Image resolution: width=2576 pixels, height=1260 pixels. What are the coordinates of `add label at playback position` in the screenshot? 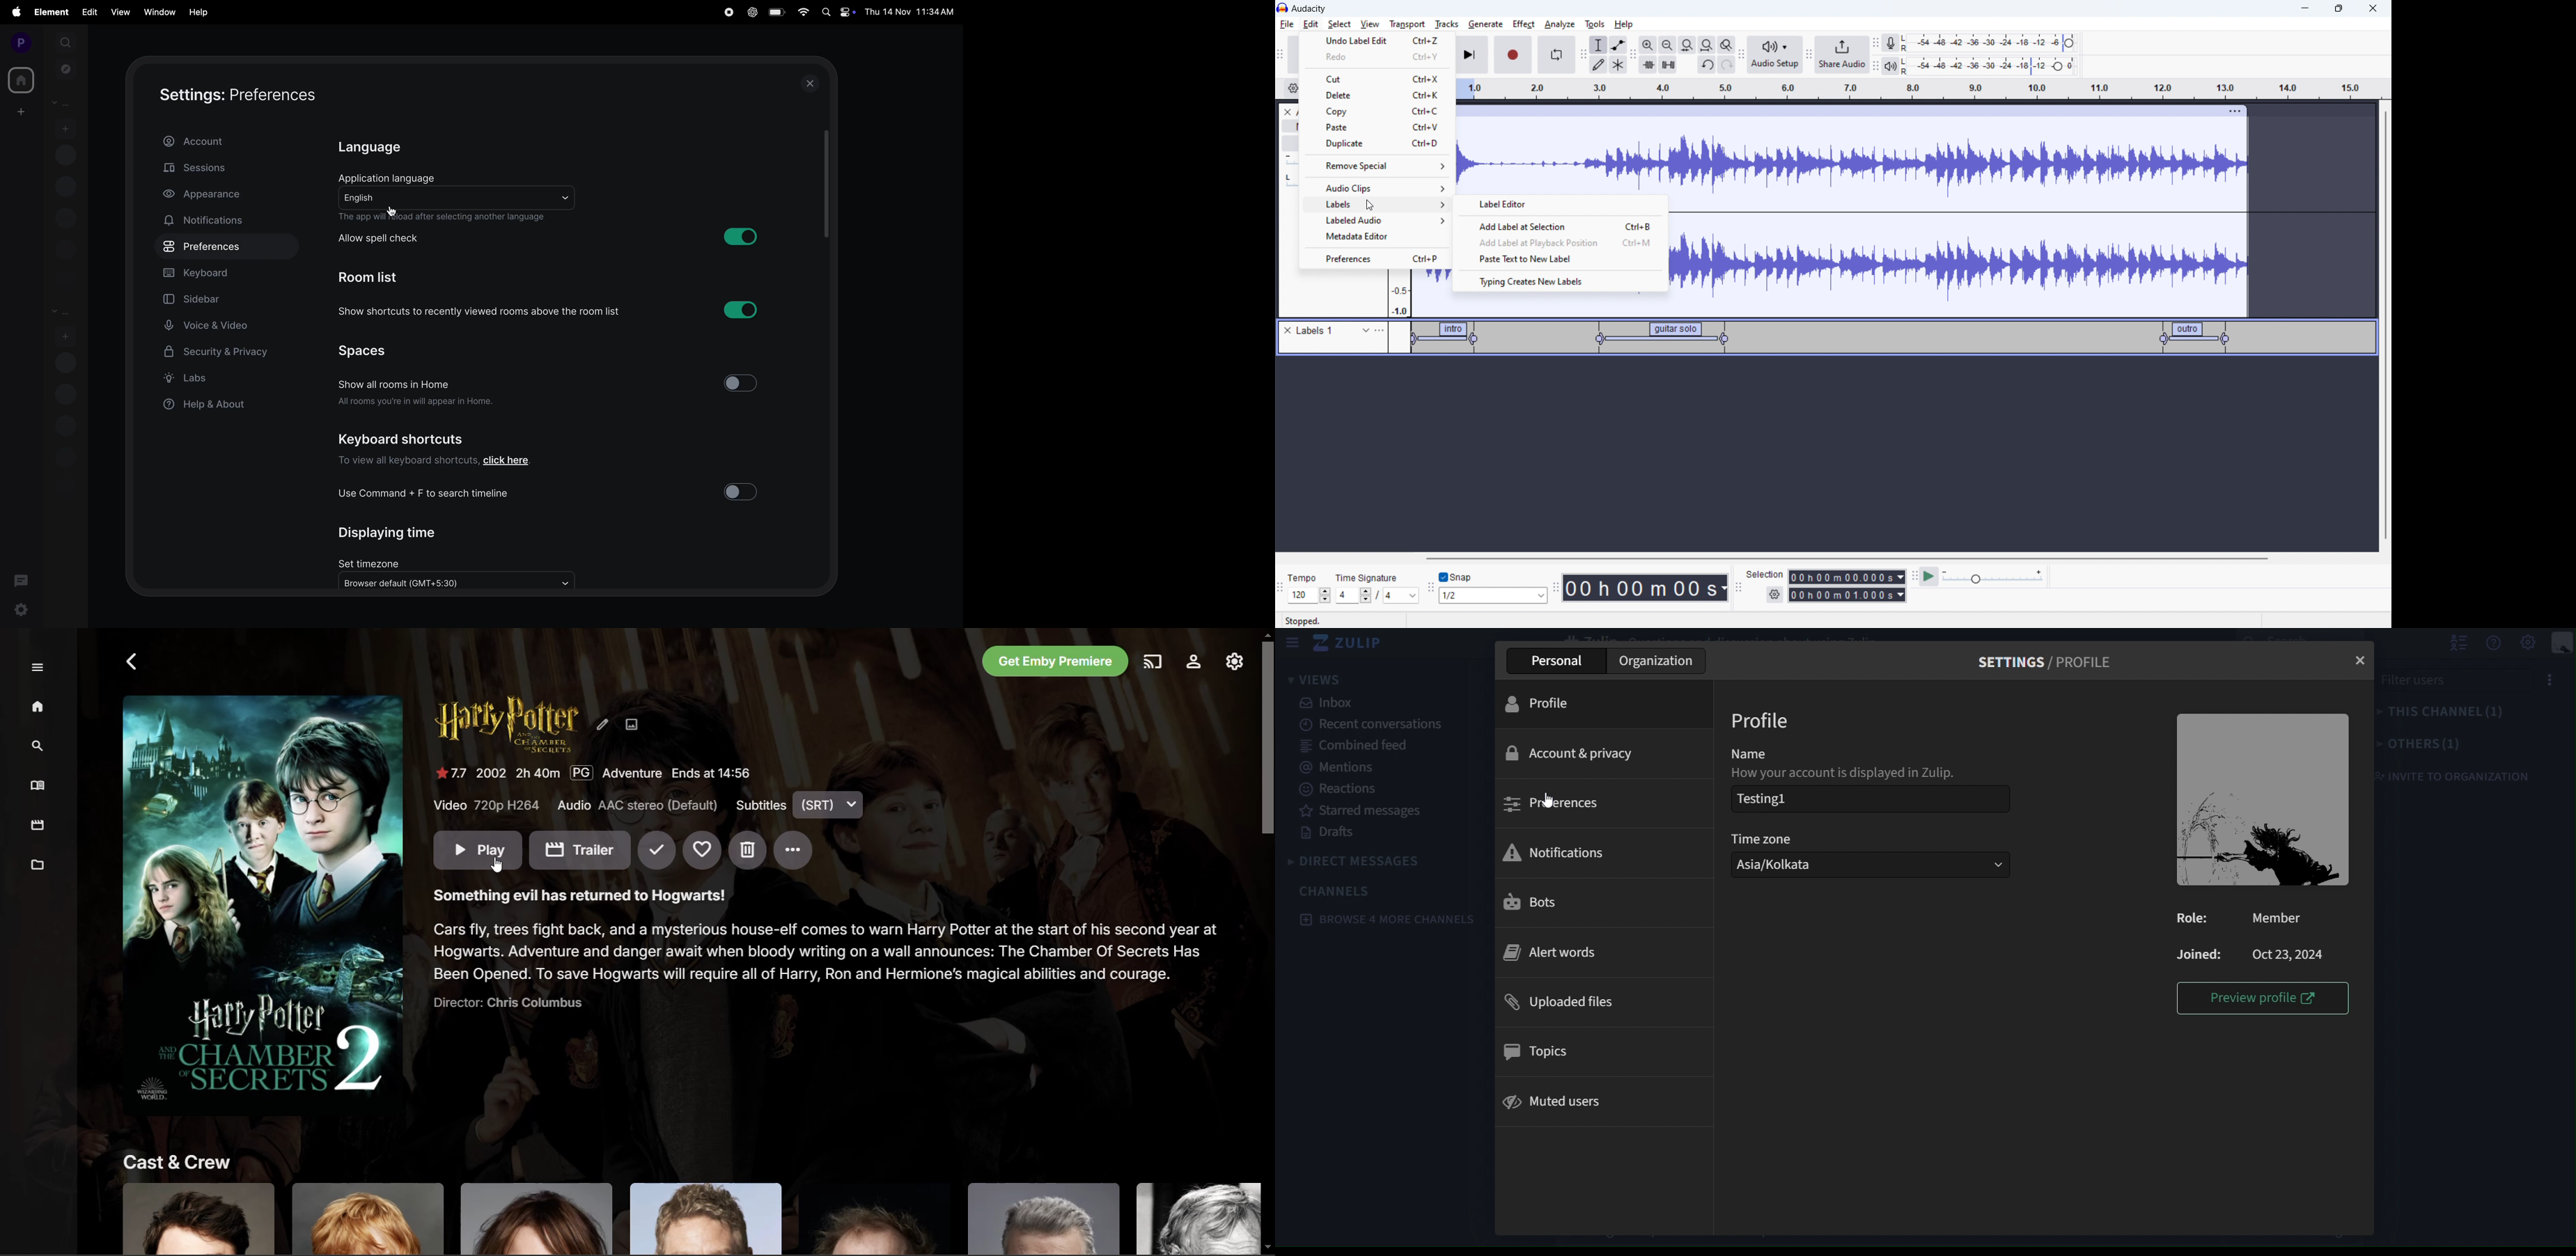 It's located at (1560, 243).